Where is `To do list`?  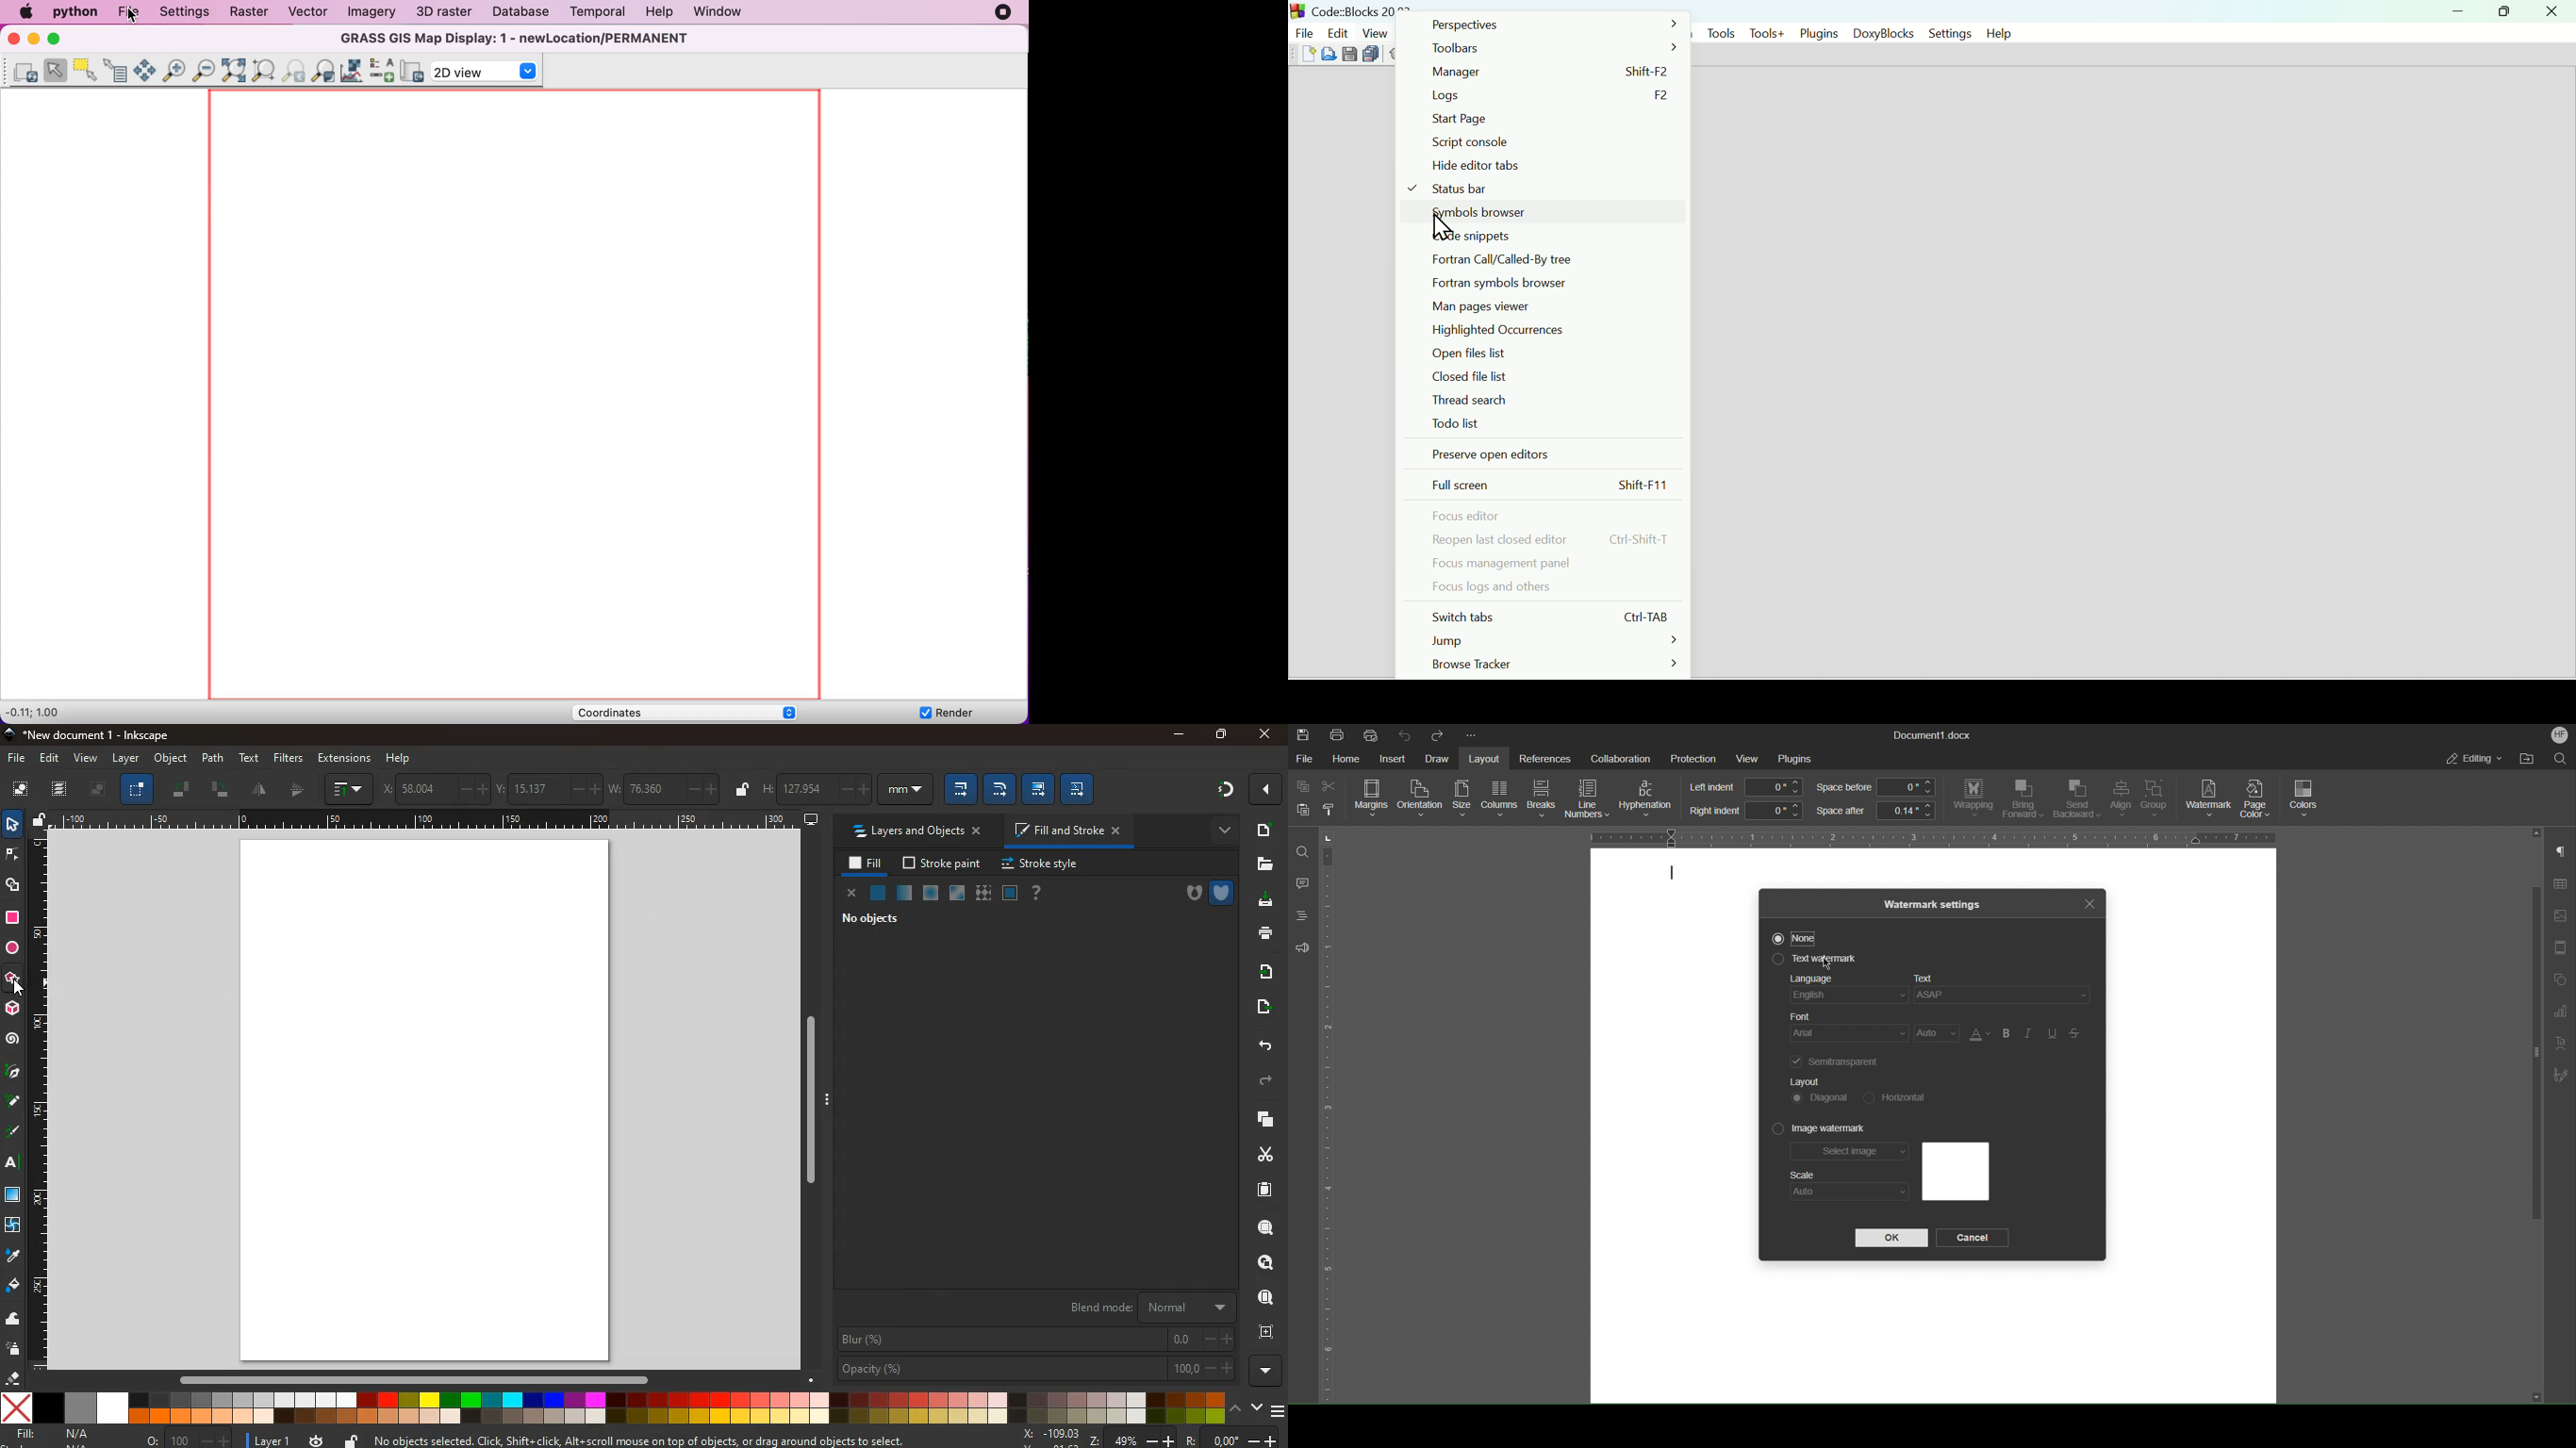
To do list is located at coordinates (1546, 424).